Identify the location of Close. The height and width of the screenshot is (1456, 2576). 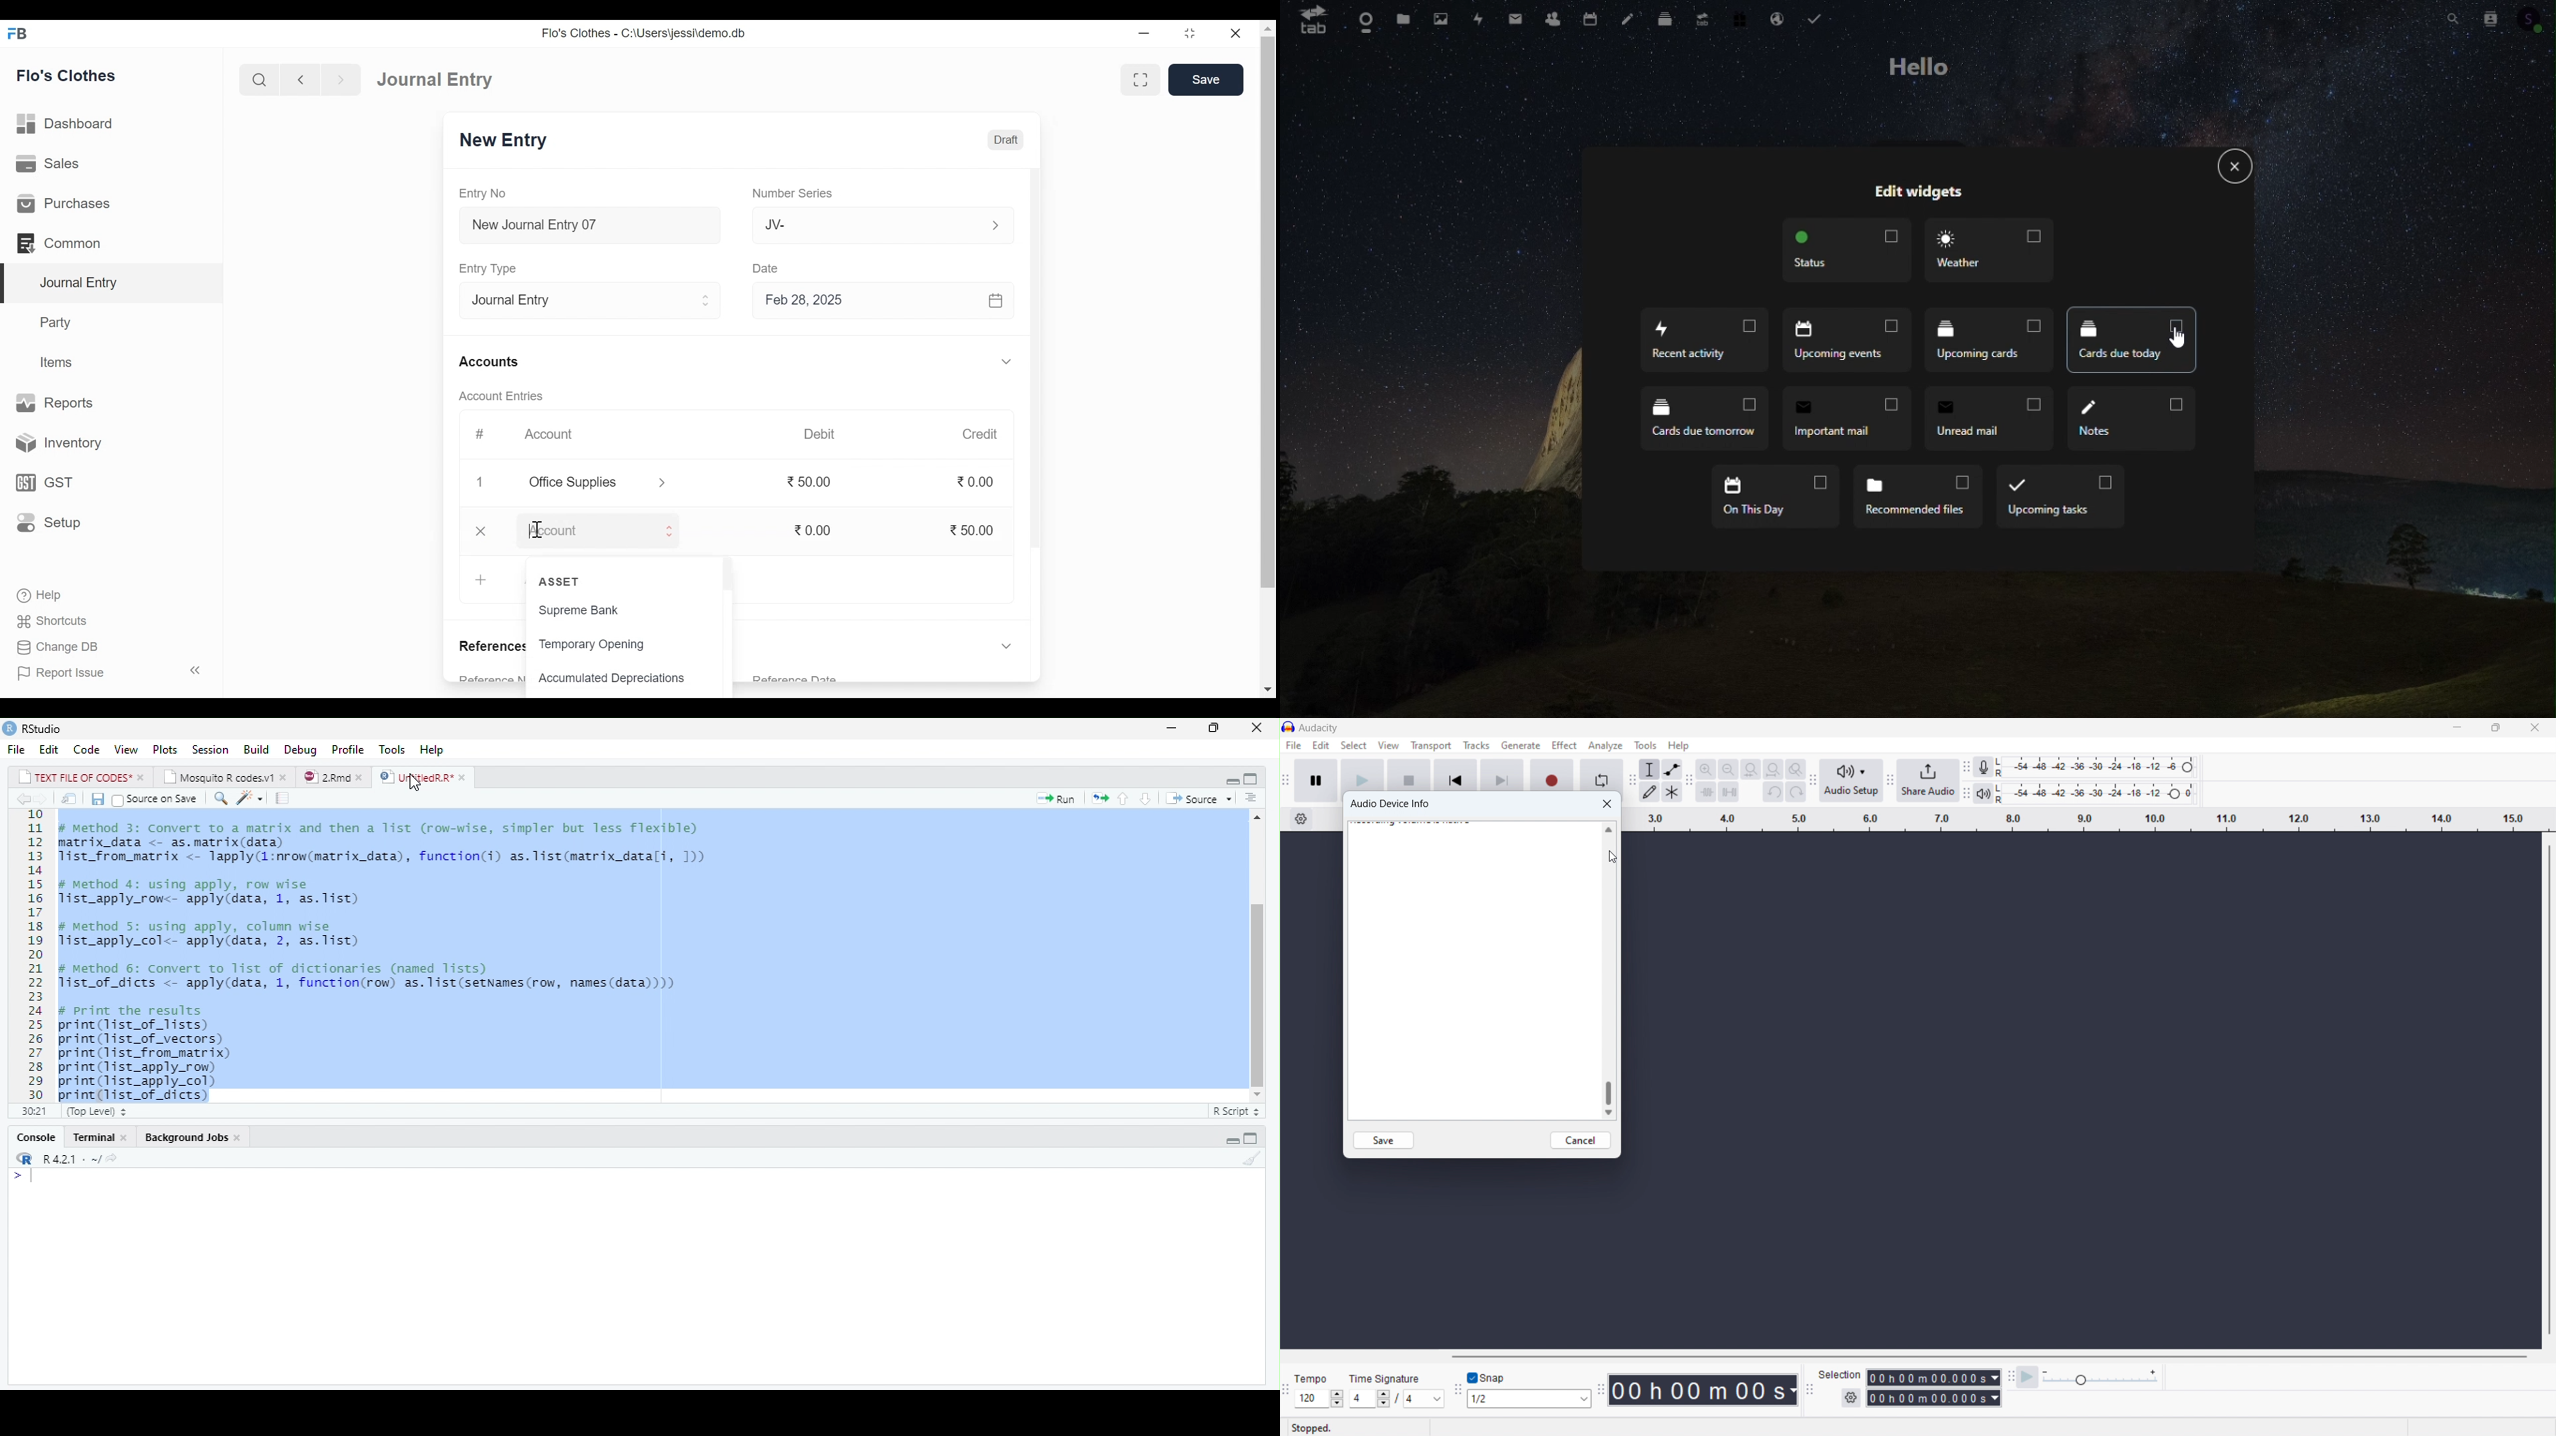
(2233, 168).